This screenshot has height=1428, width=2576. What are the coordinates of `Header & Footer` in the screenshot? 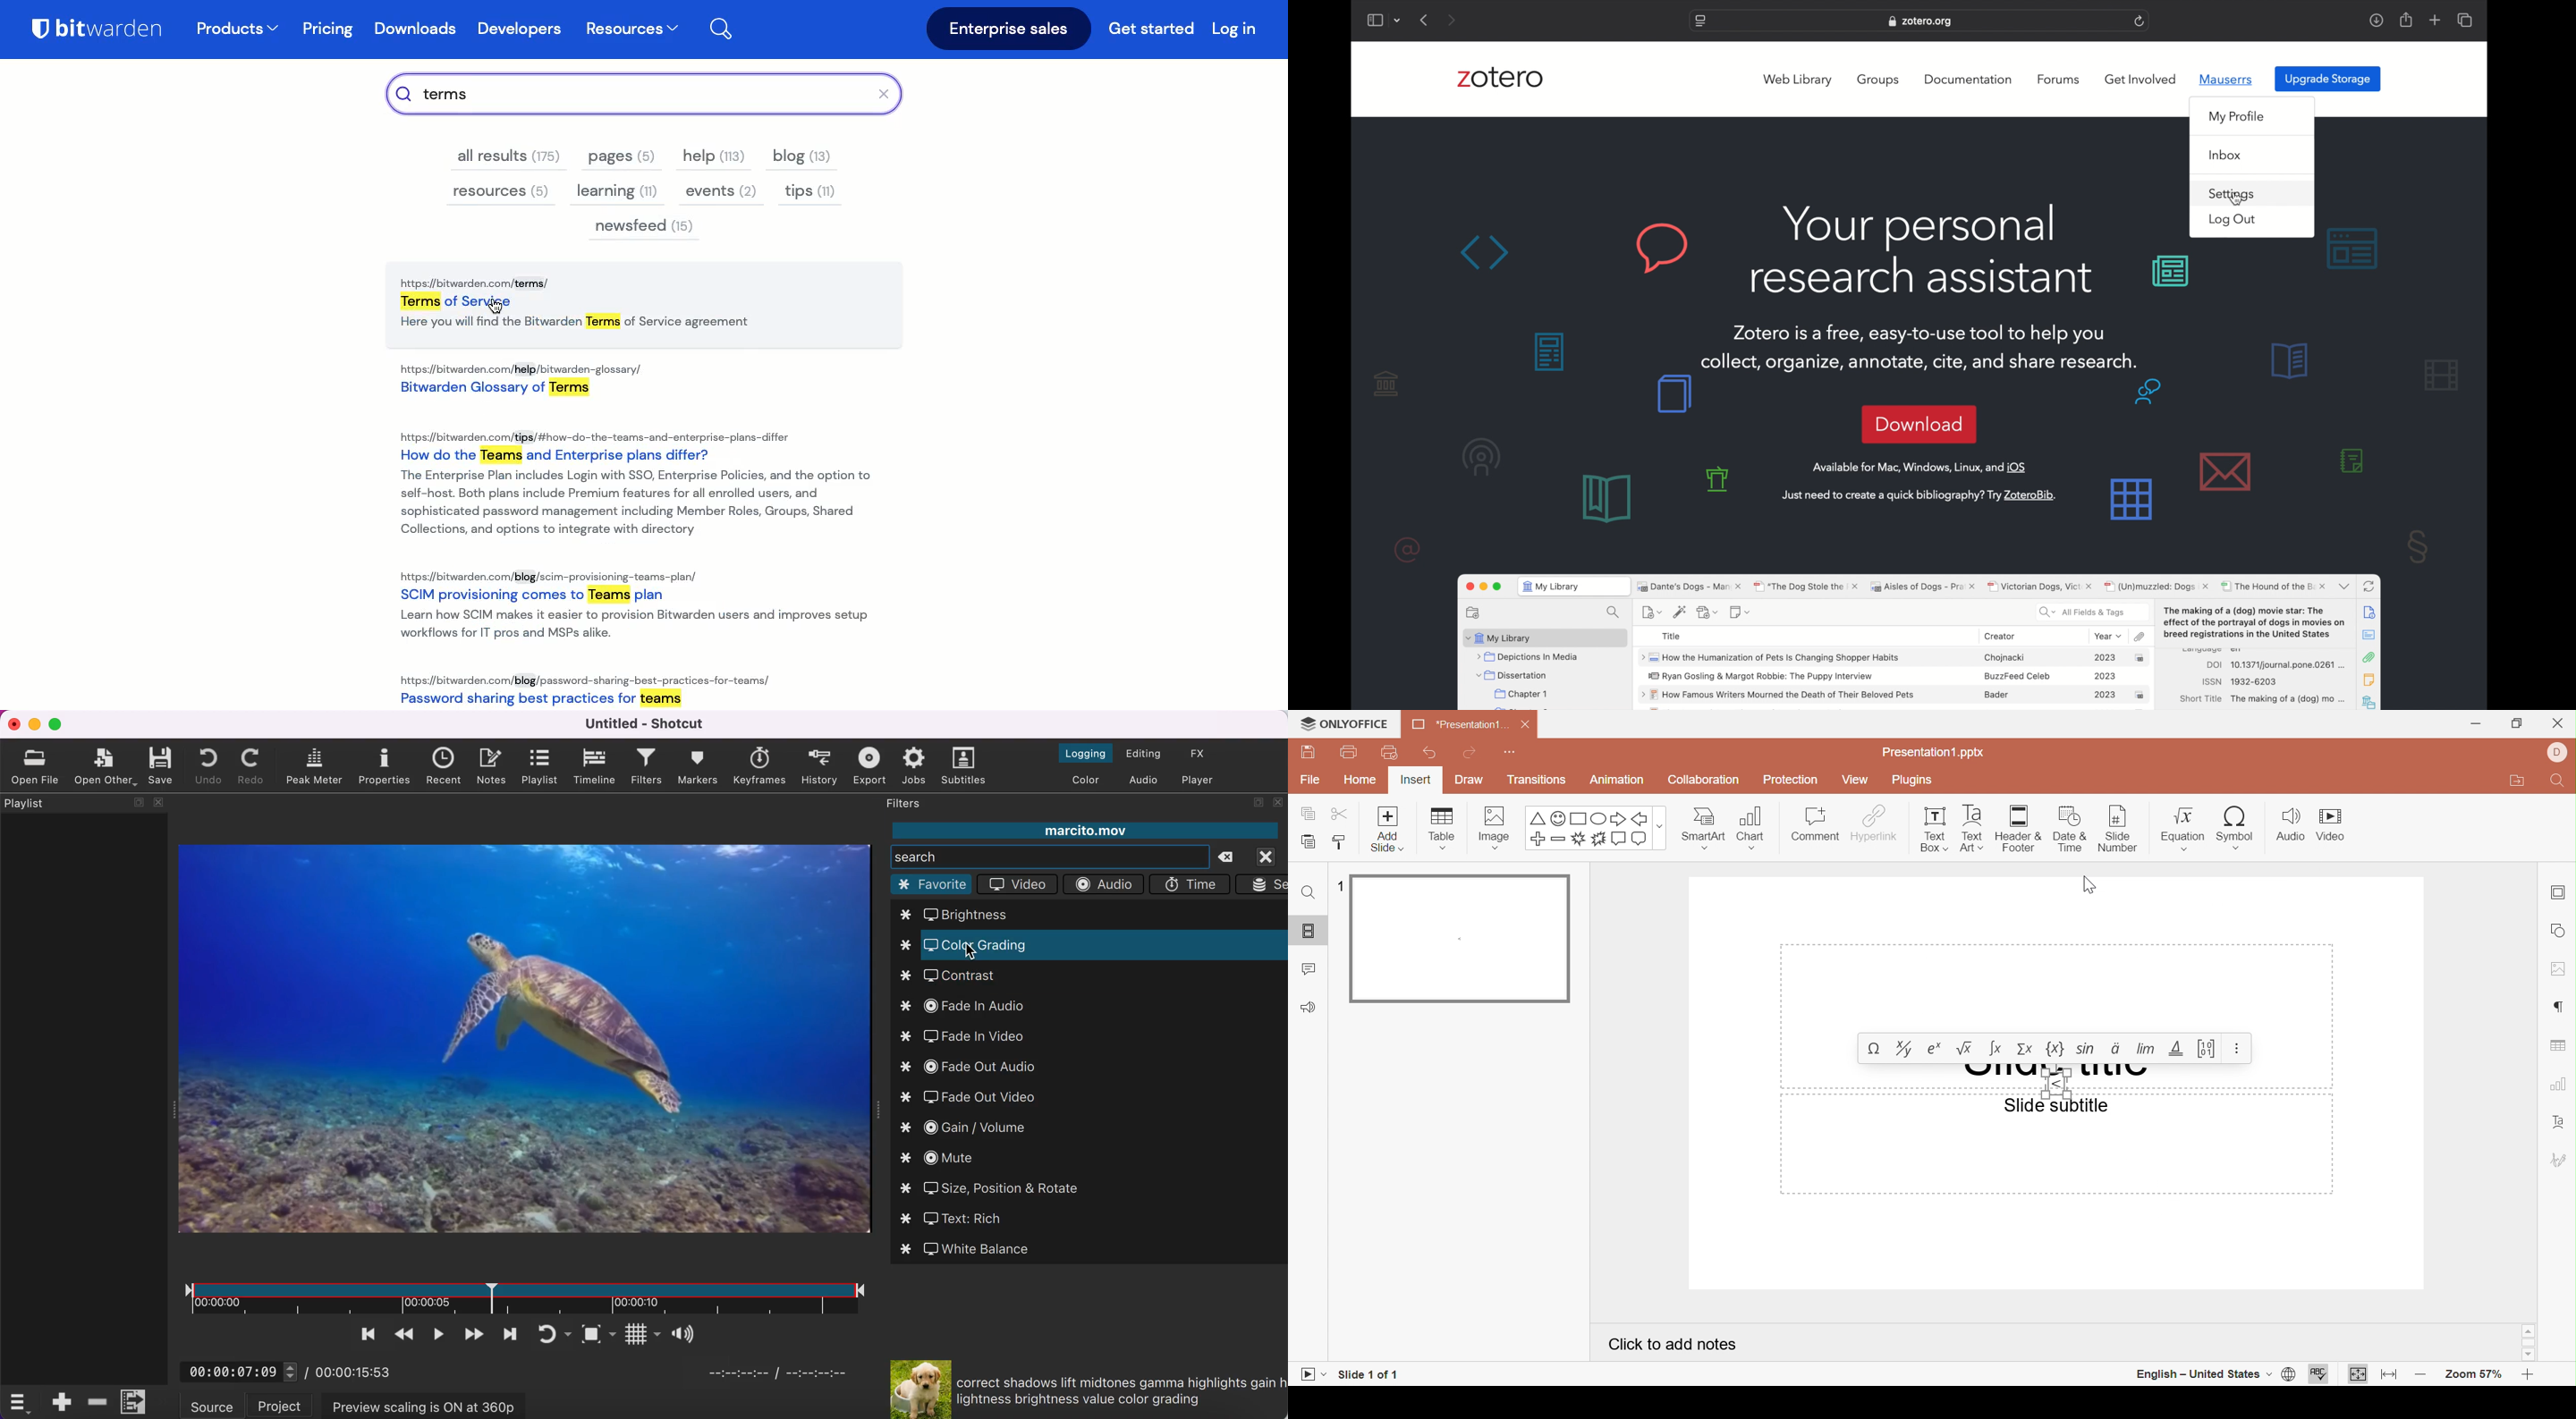 It's located at (2022, 829).